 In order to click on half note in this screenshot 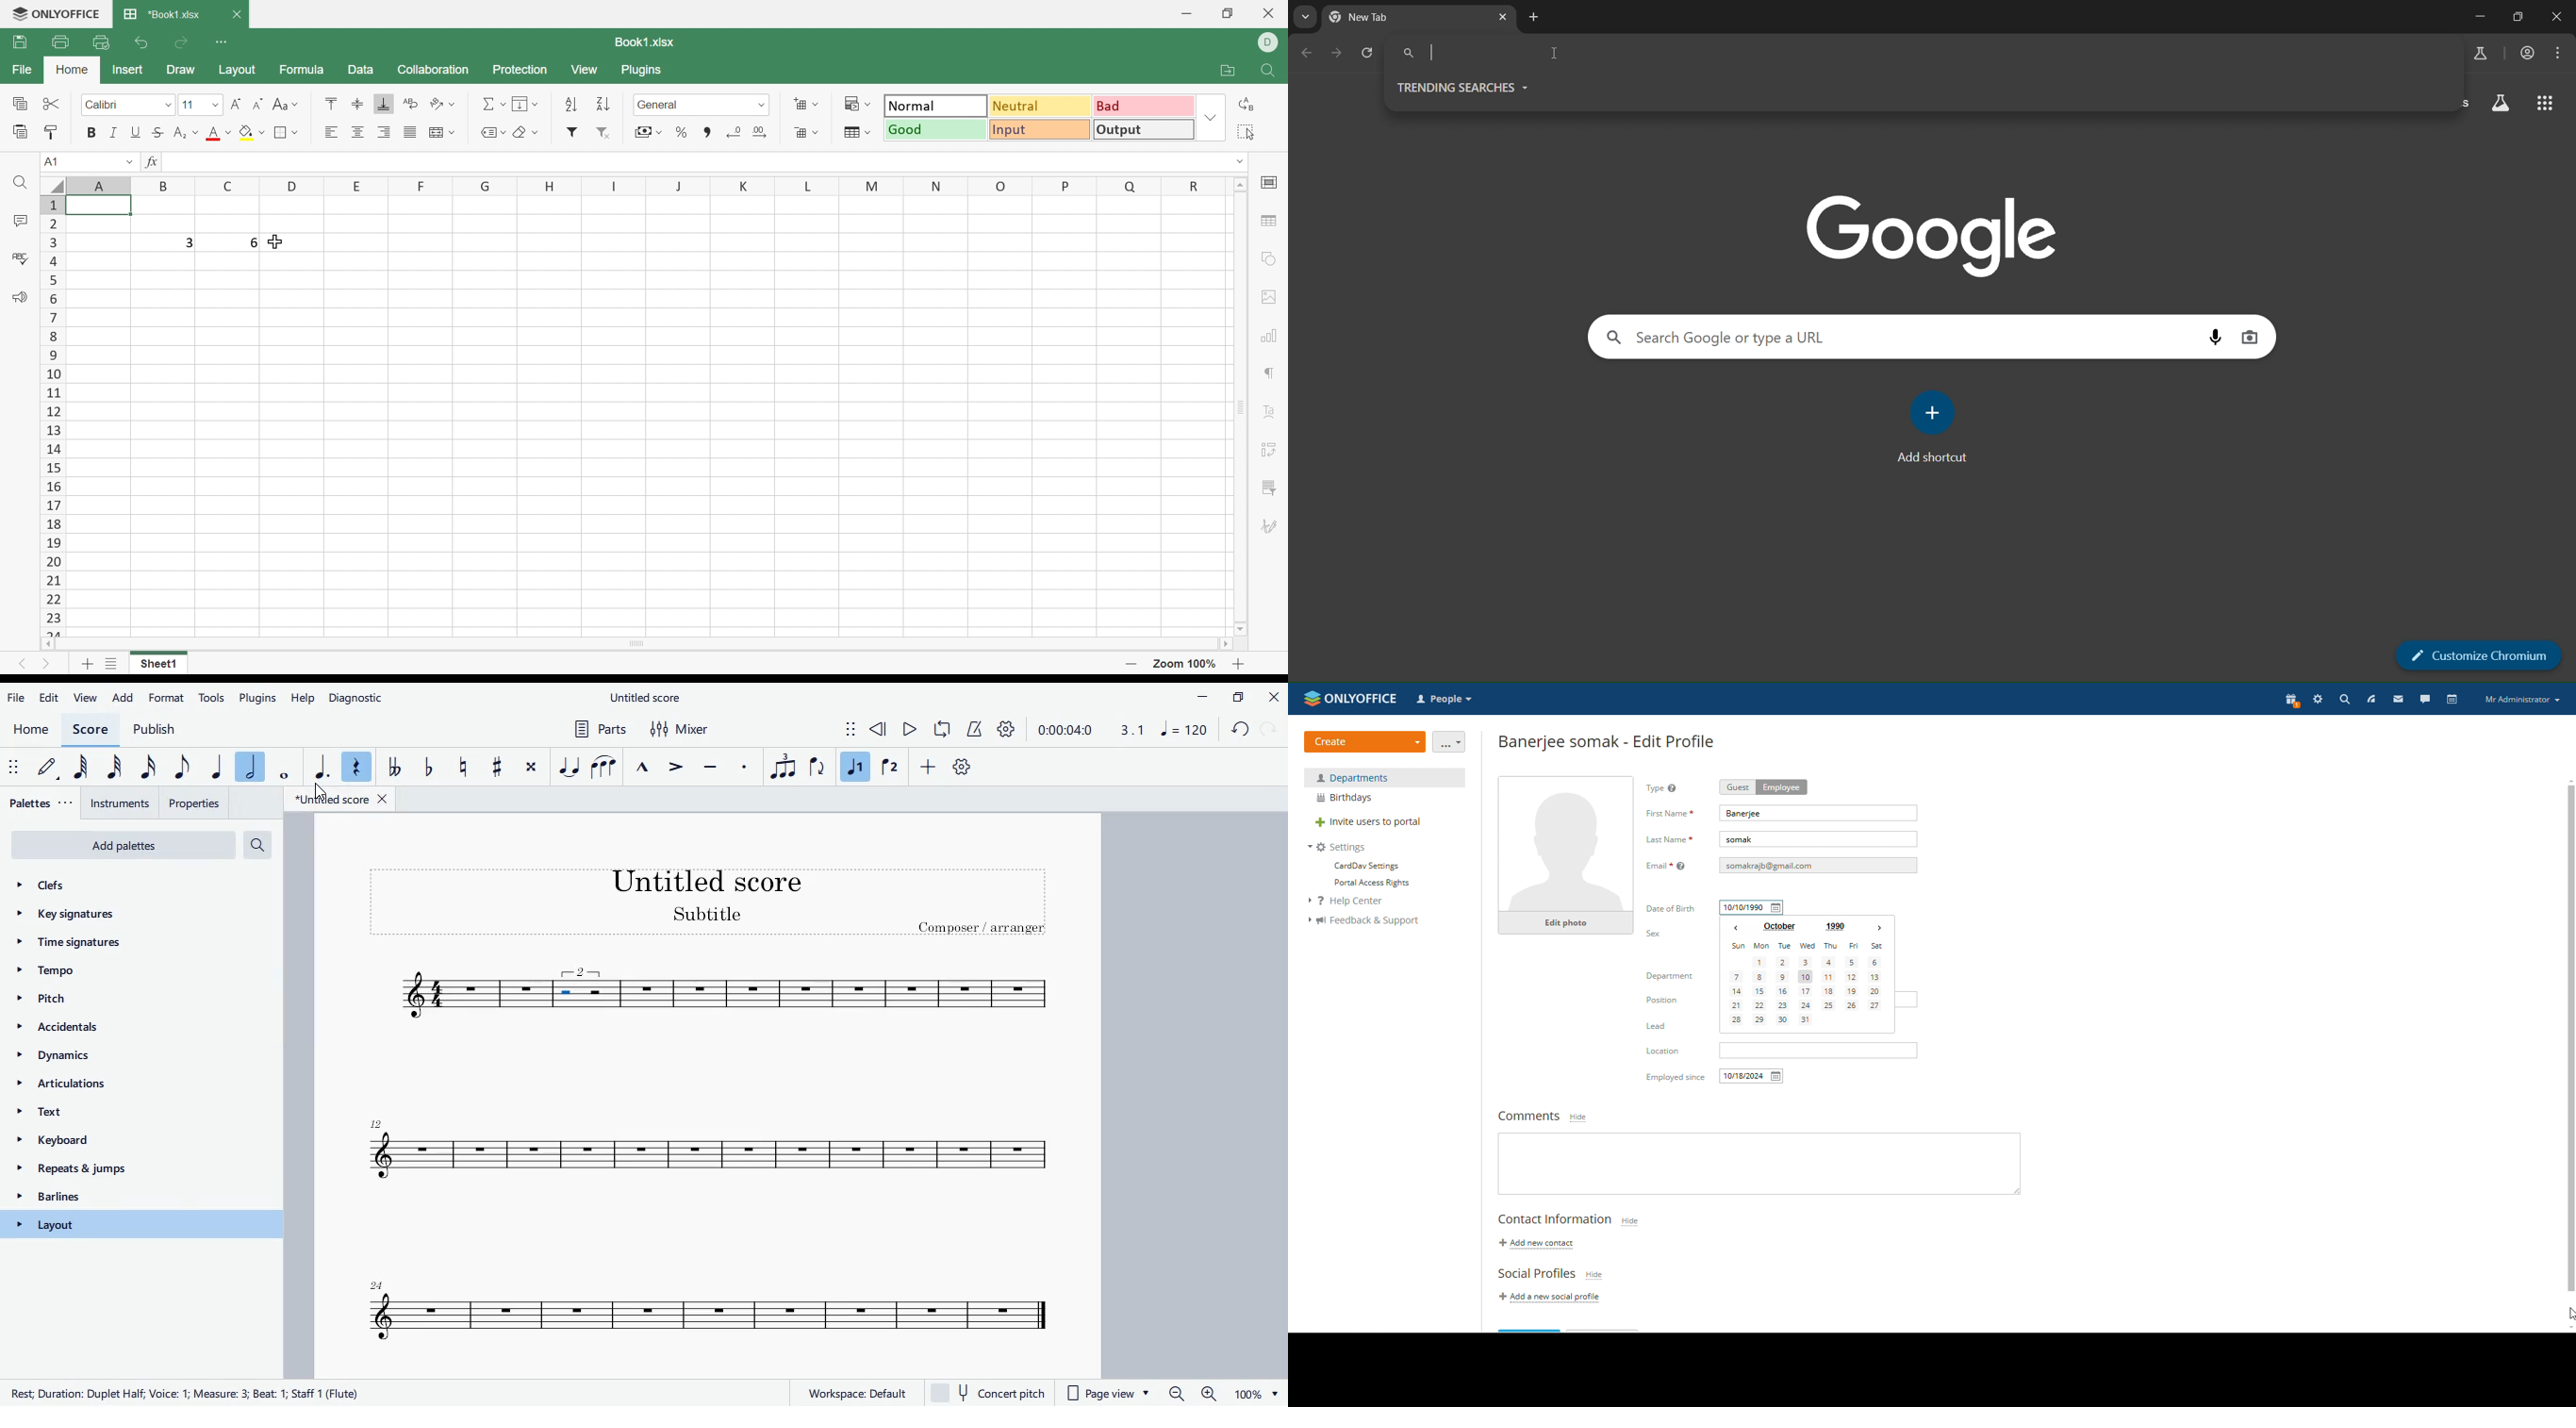, I will do `click(251, 769)`.